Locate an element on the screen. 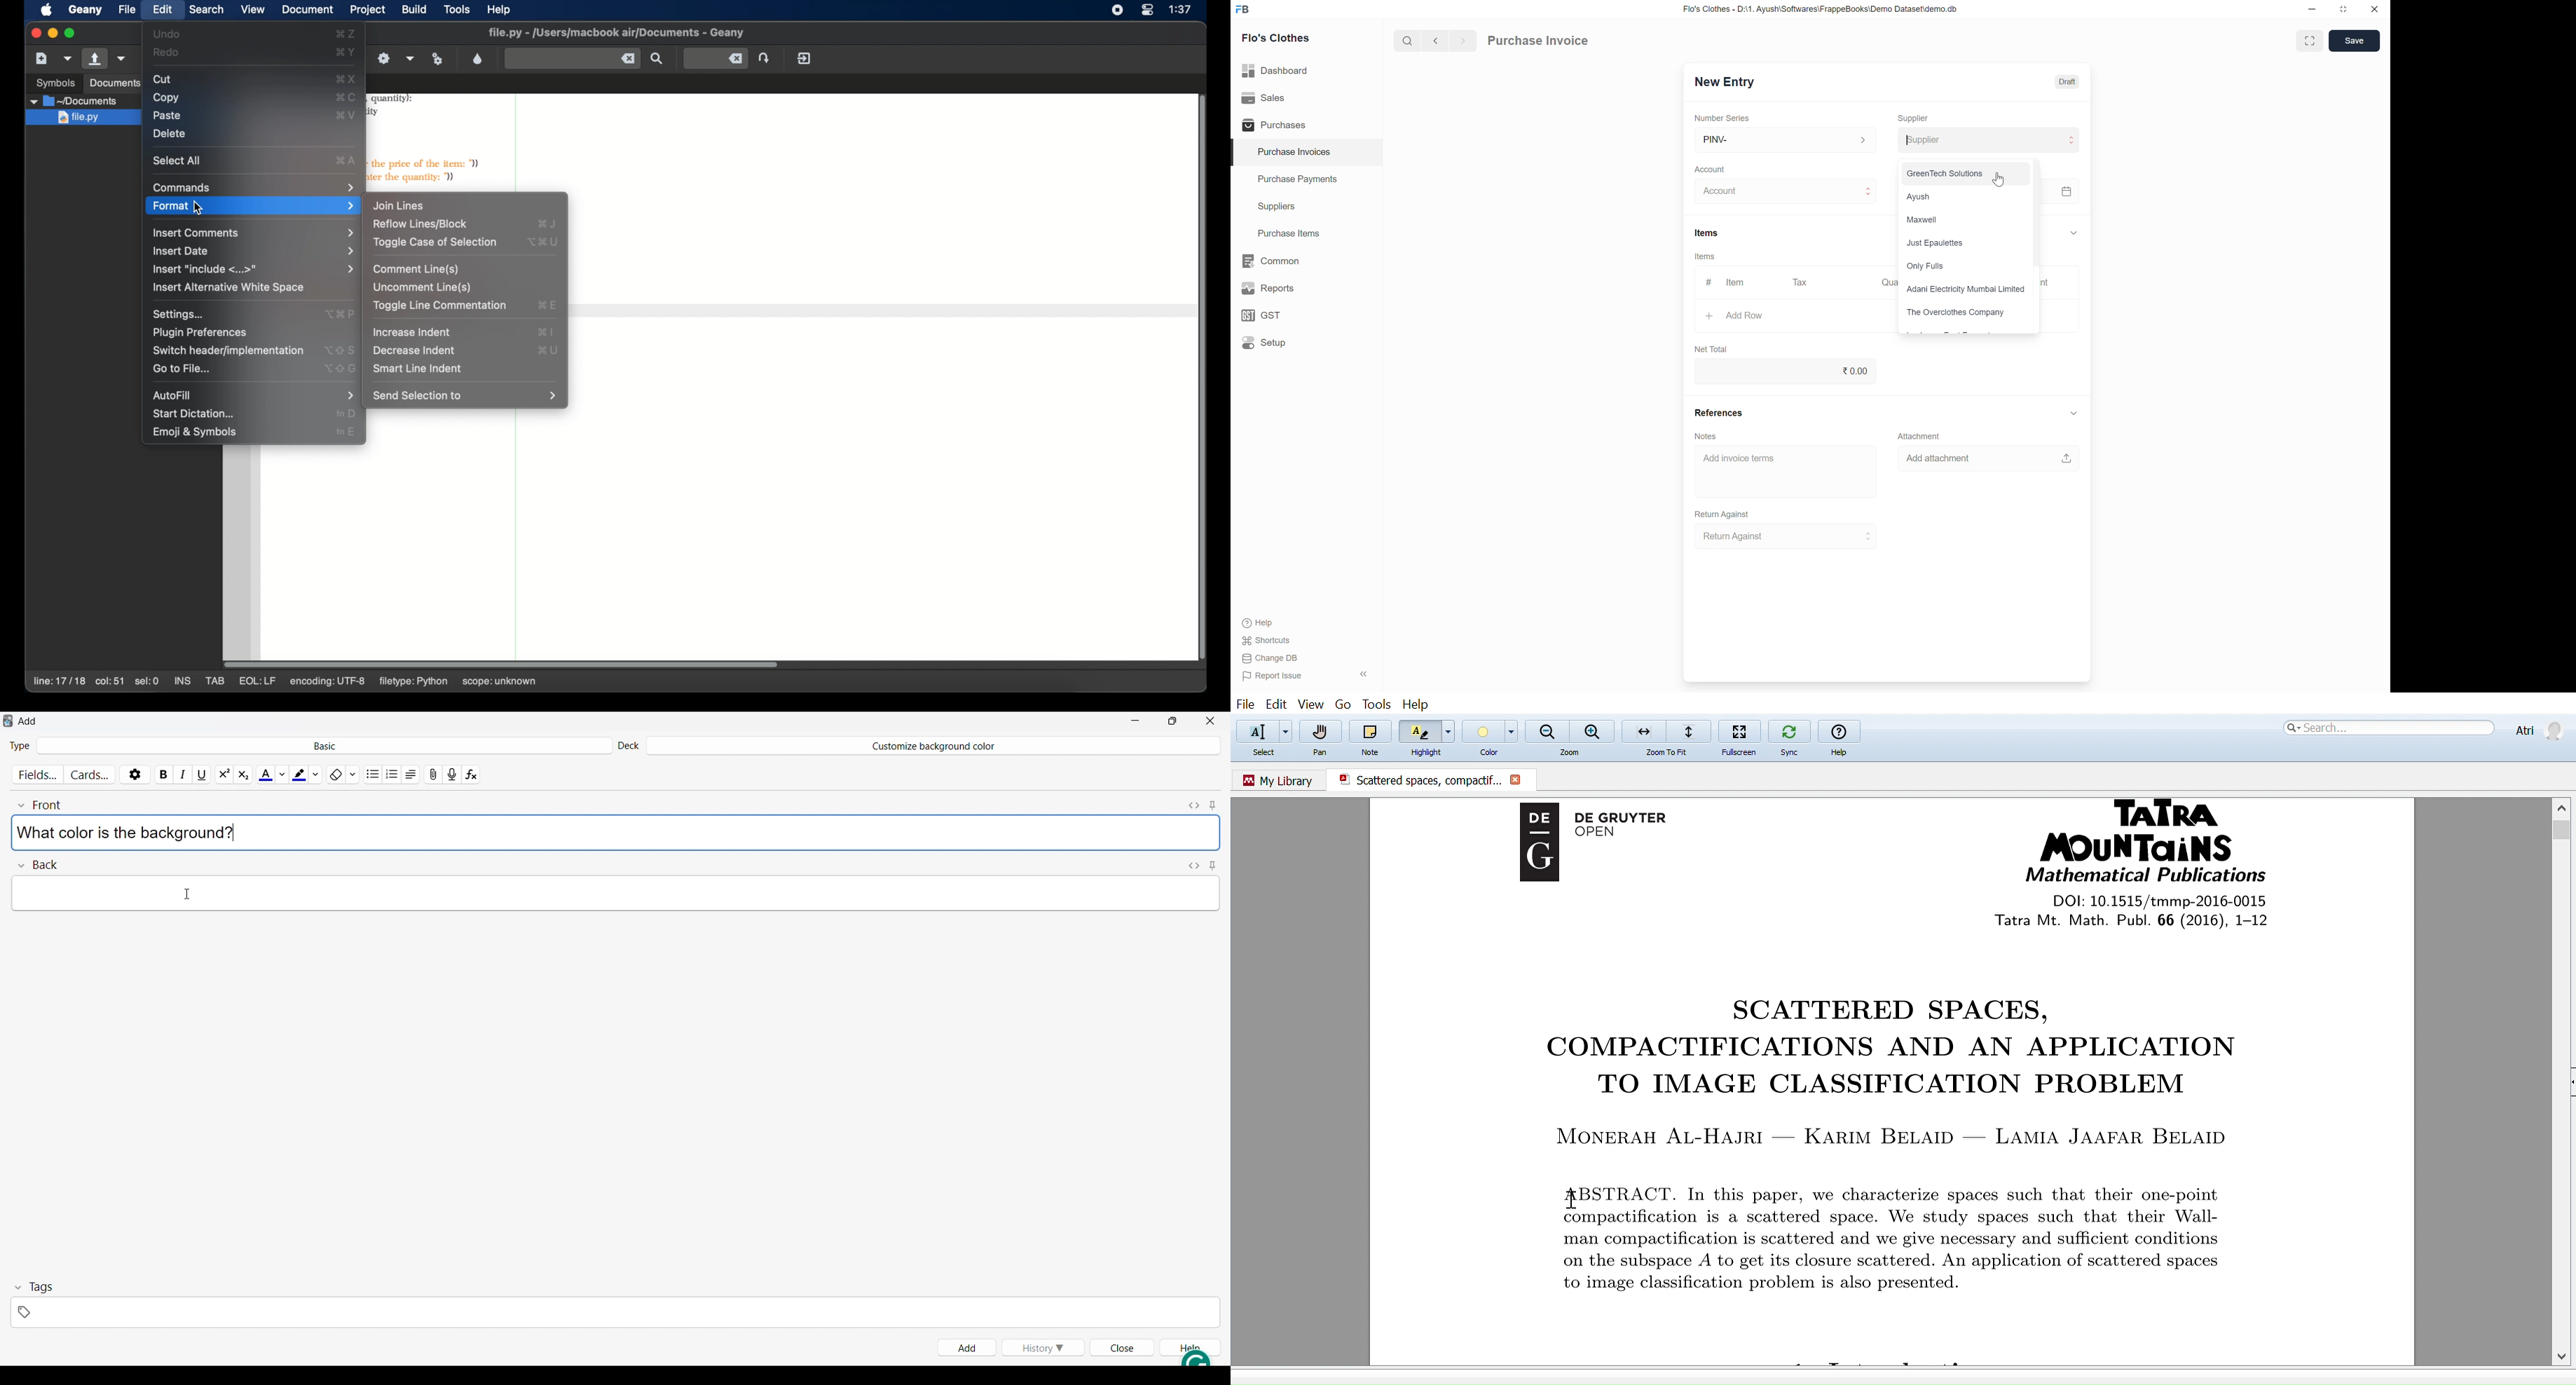 This screenshot has height=1400, width=2576. Alignment is located at coordinates (411, 773).